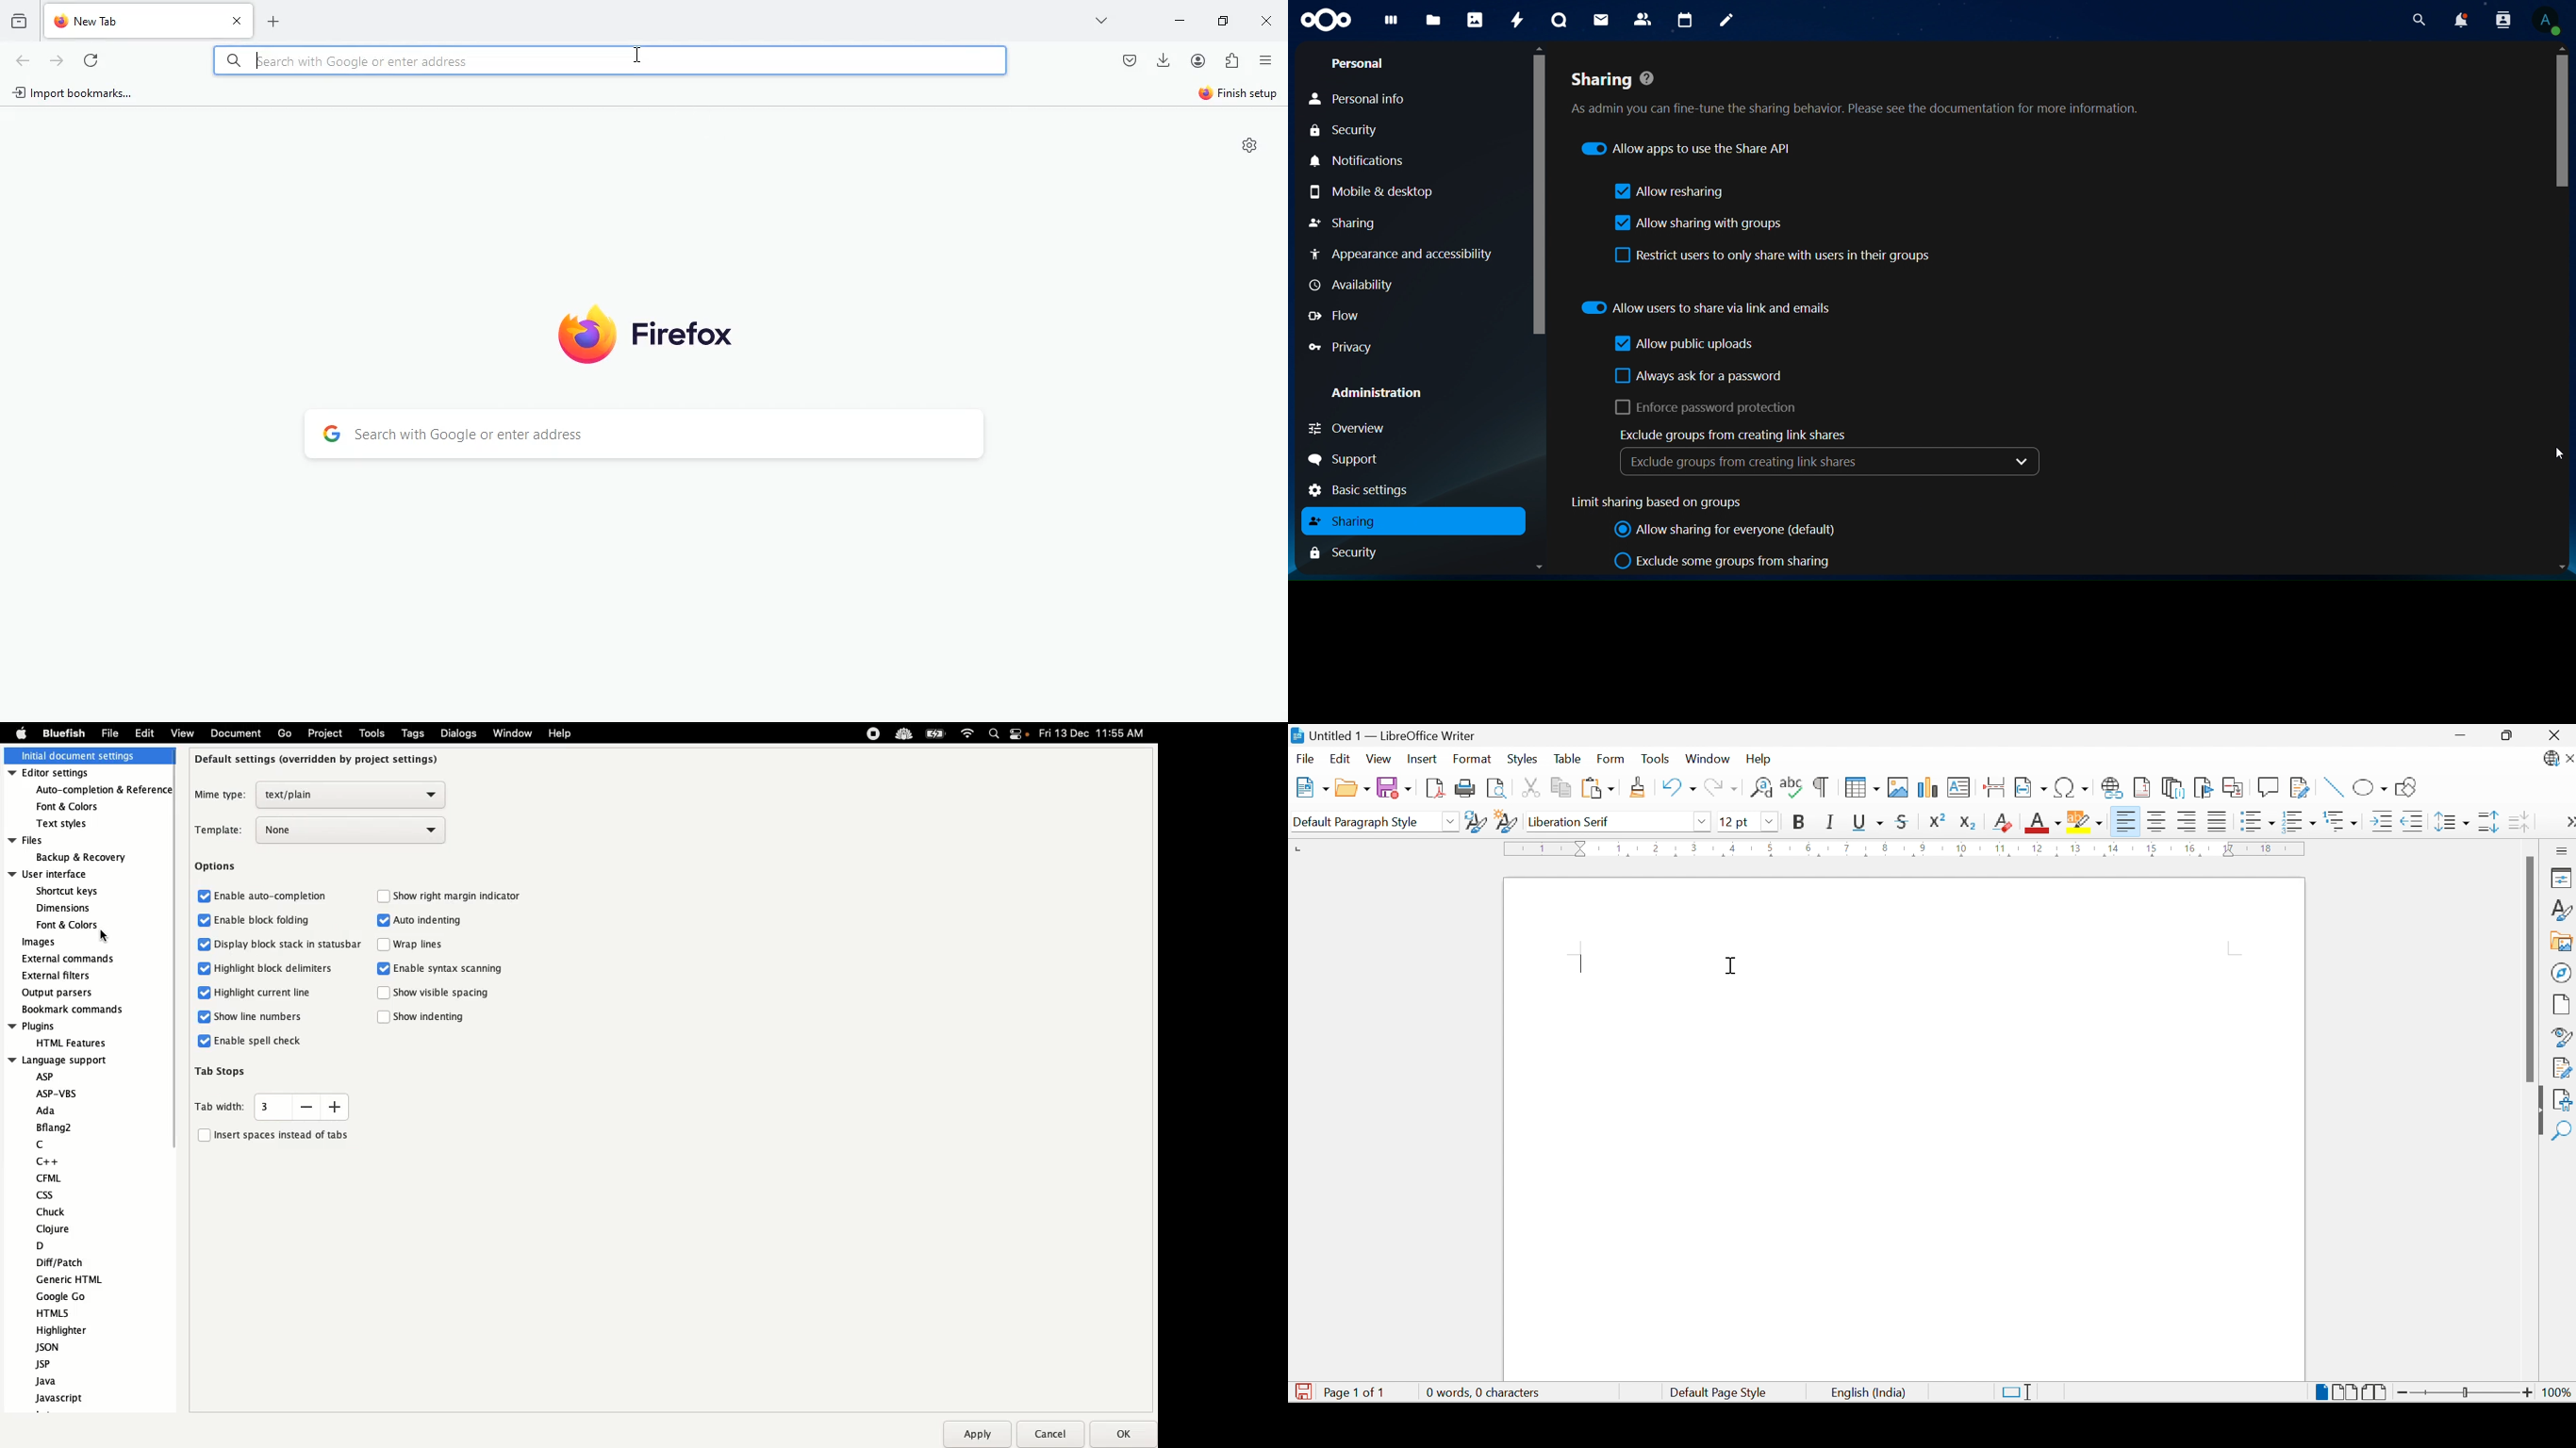 The height and width of the screenshot is (1456, 2576). Describe the element at coordinates (101, 934) in the screenshot. I see `cursor` at that location.